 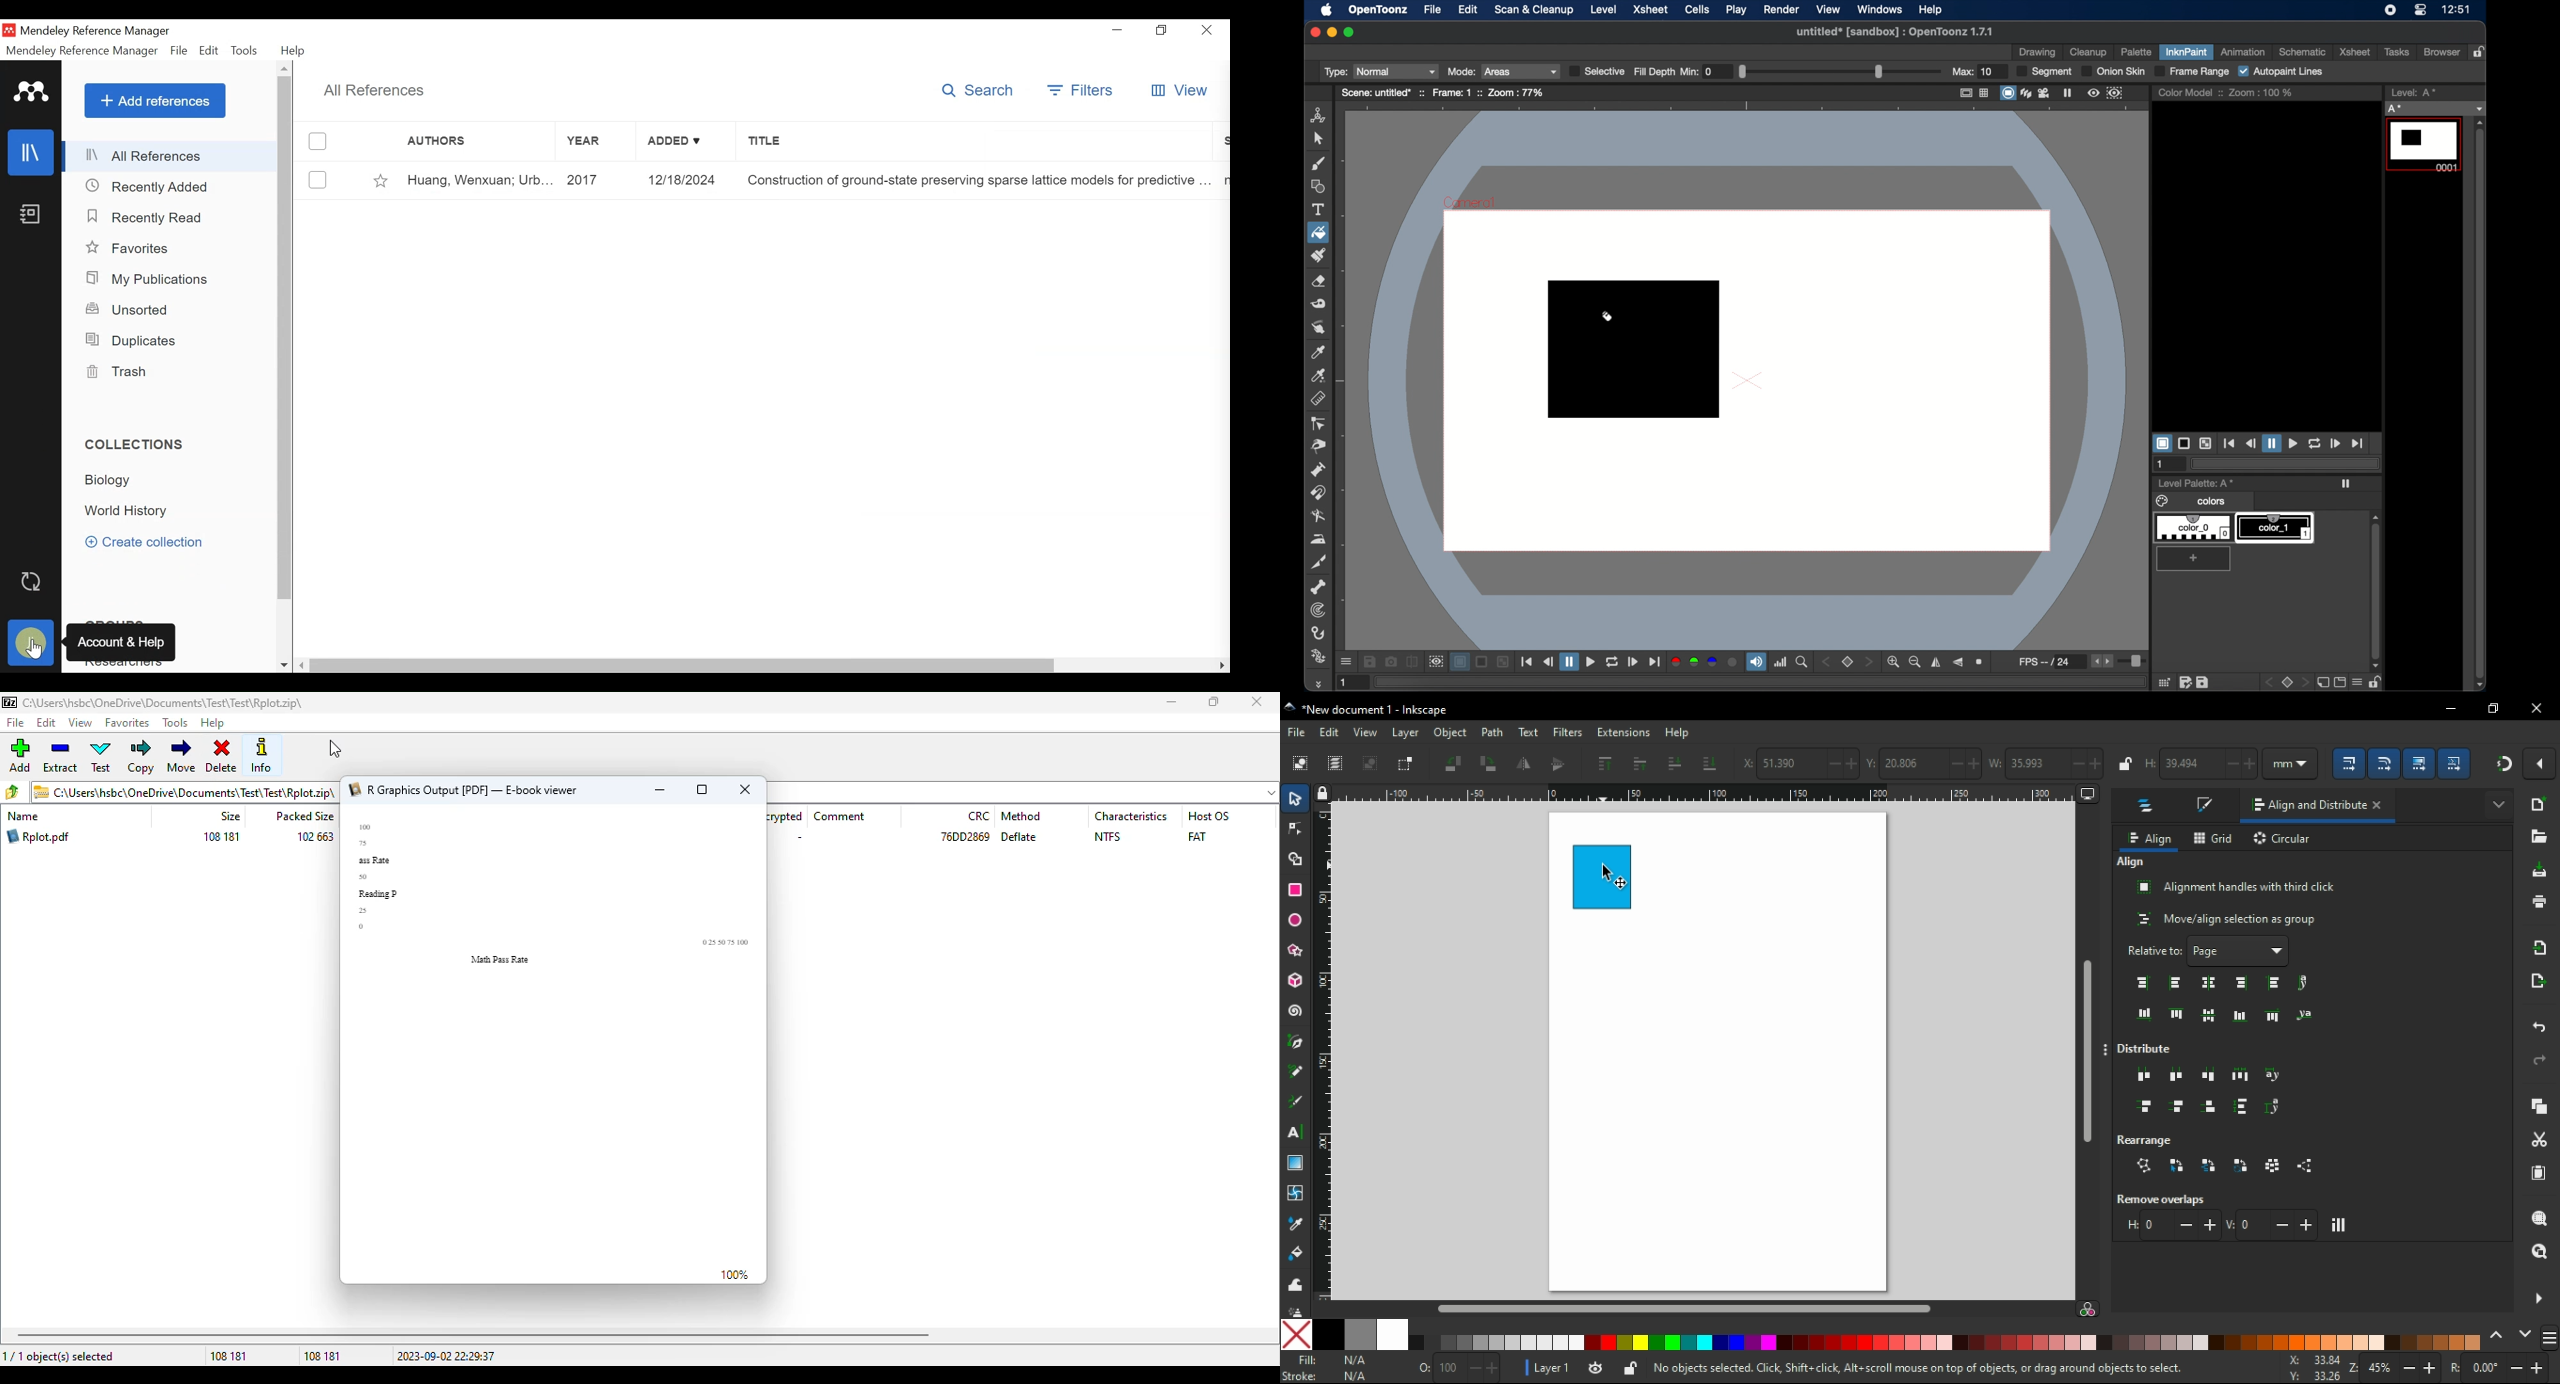 I want to click on open file dialogue, so click(x=2538, y=836).